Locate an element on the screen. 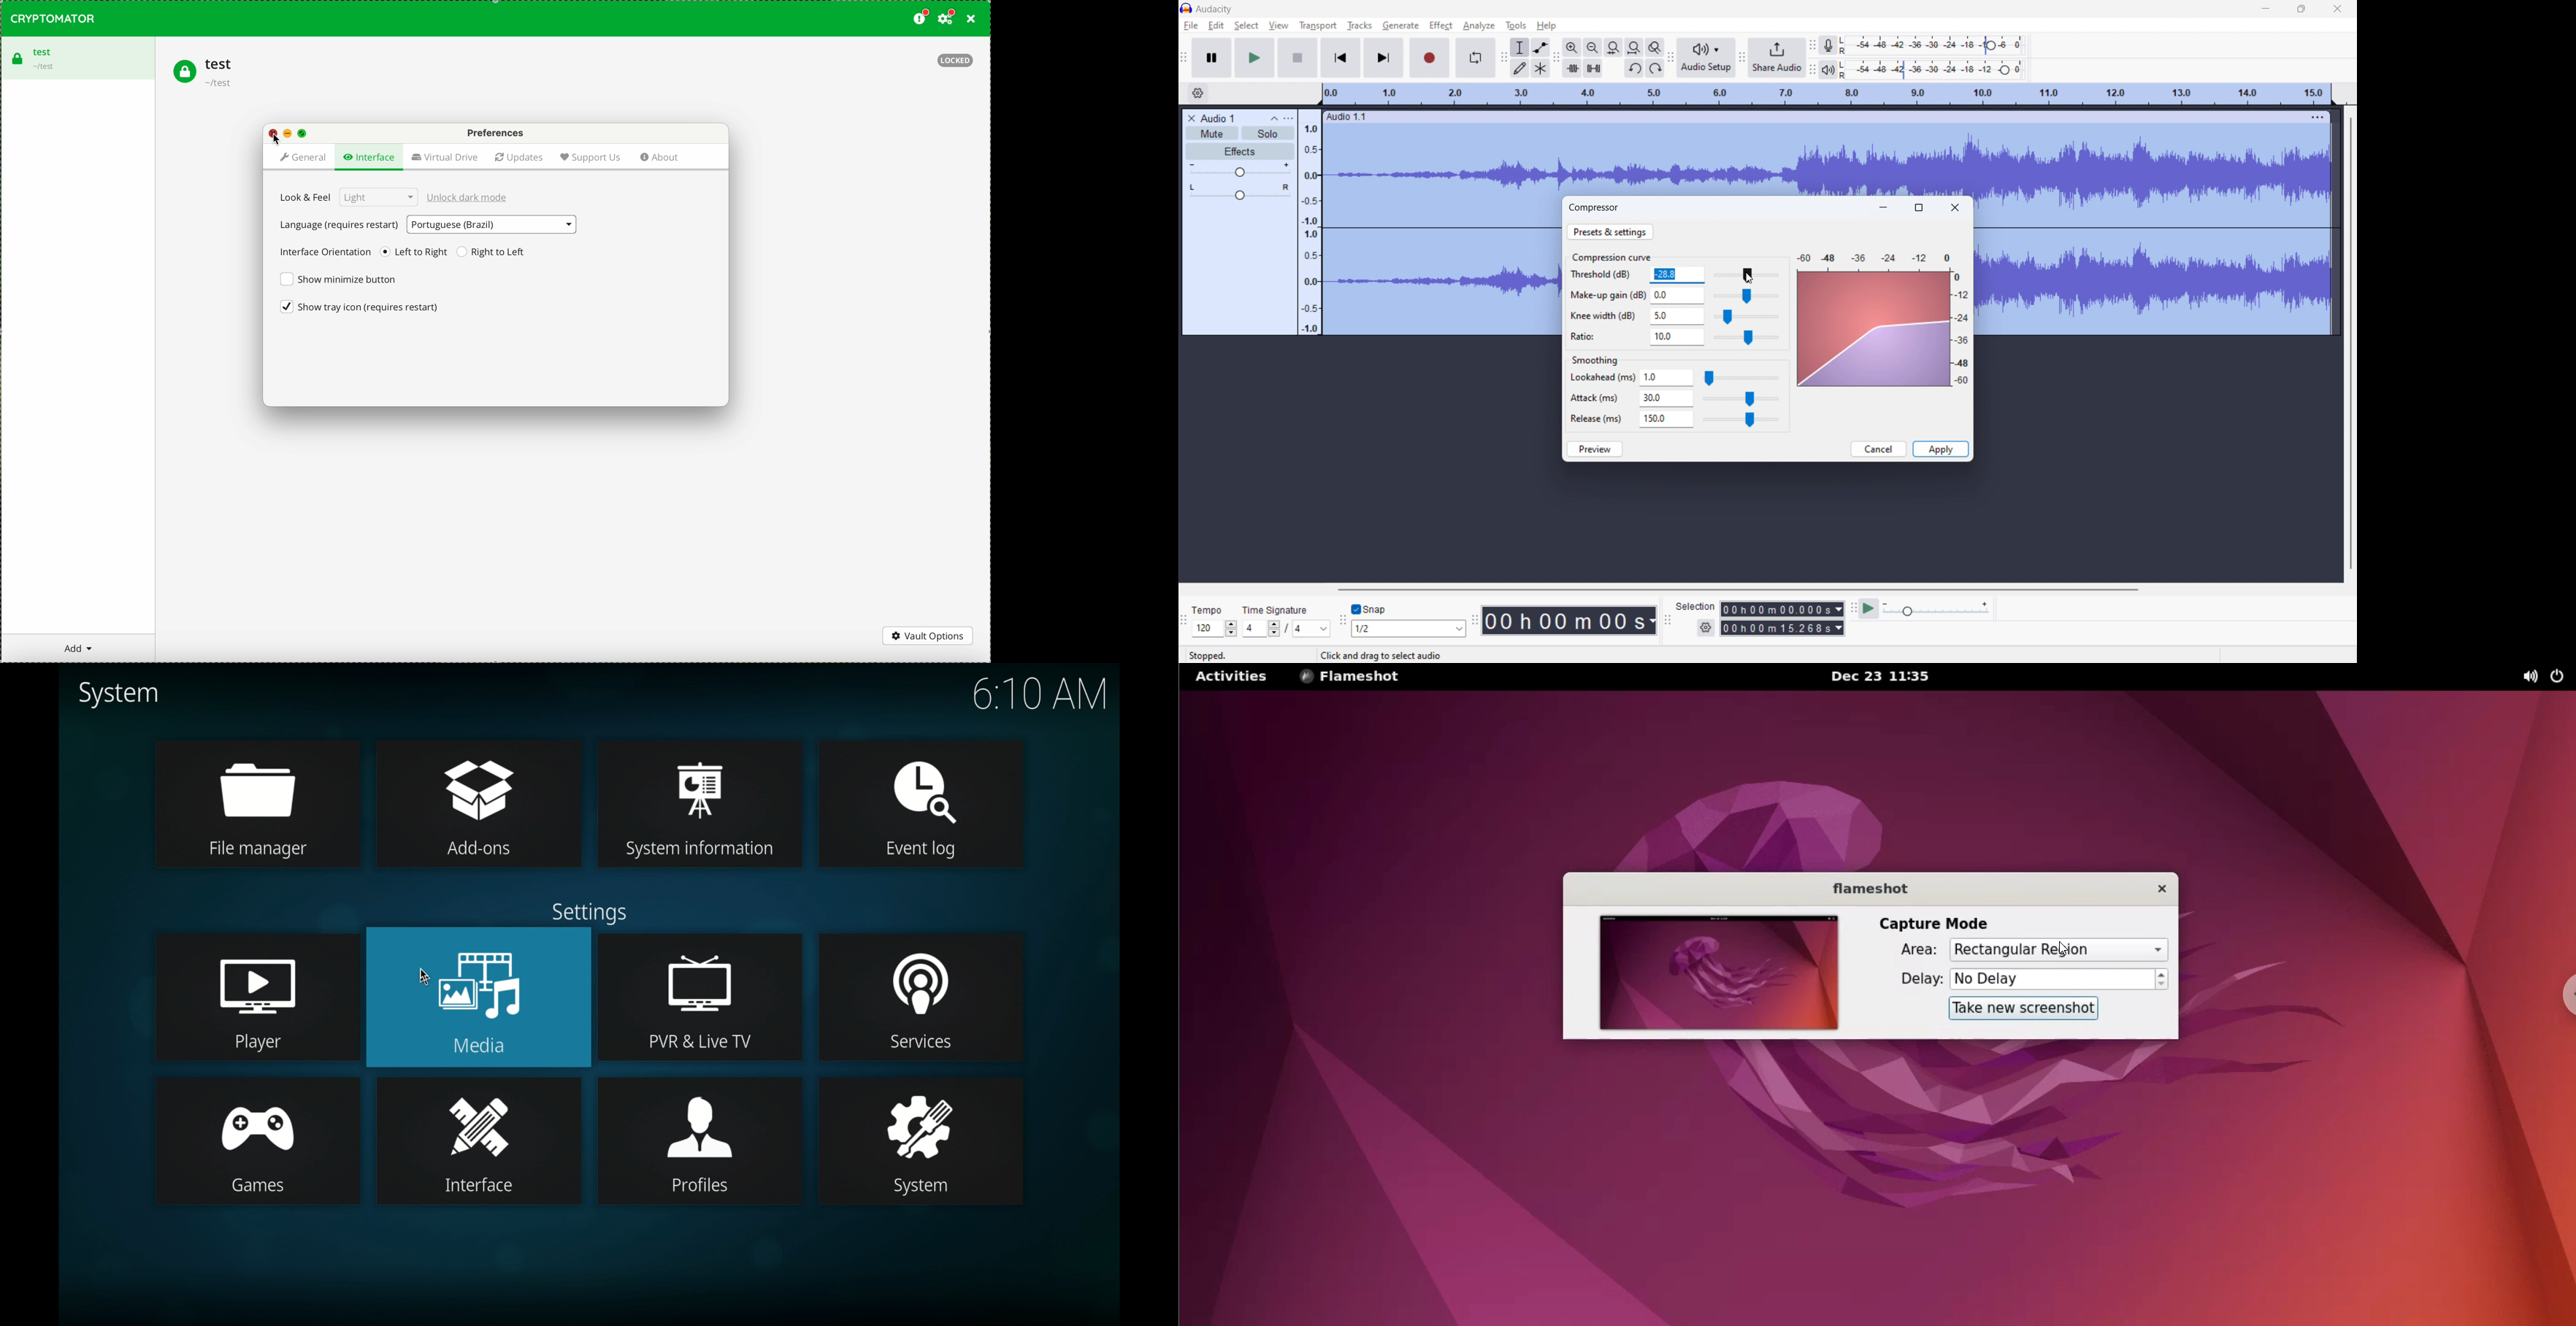 Image resolution: width=2576 pixels, height=1344 pixels. record is located at coordinates (1430, 58).